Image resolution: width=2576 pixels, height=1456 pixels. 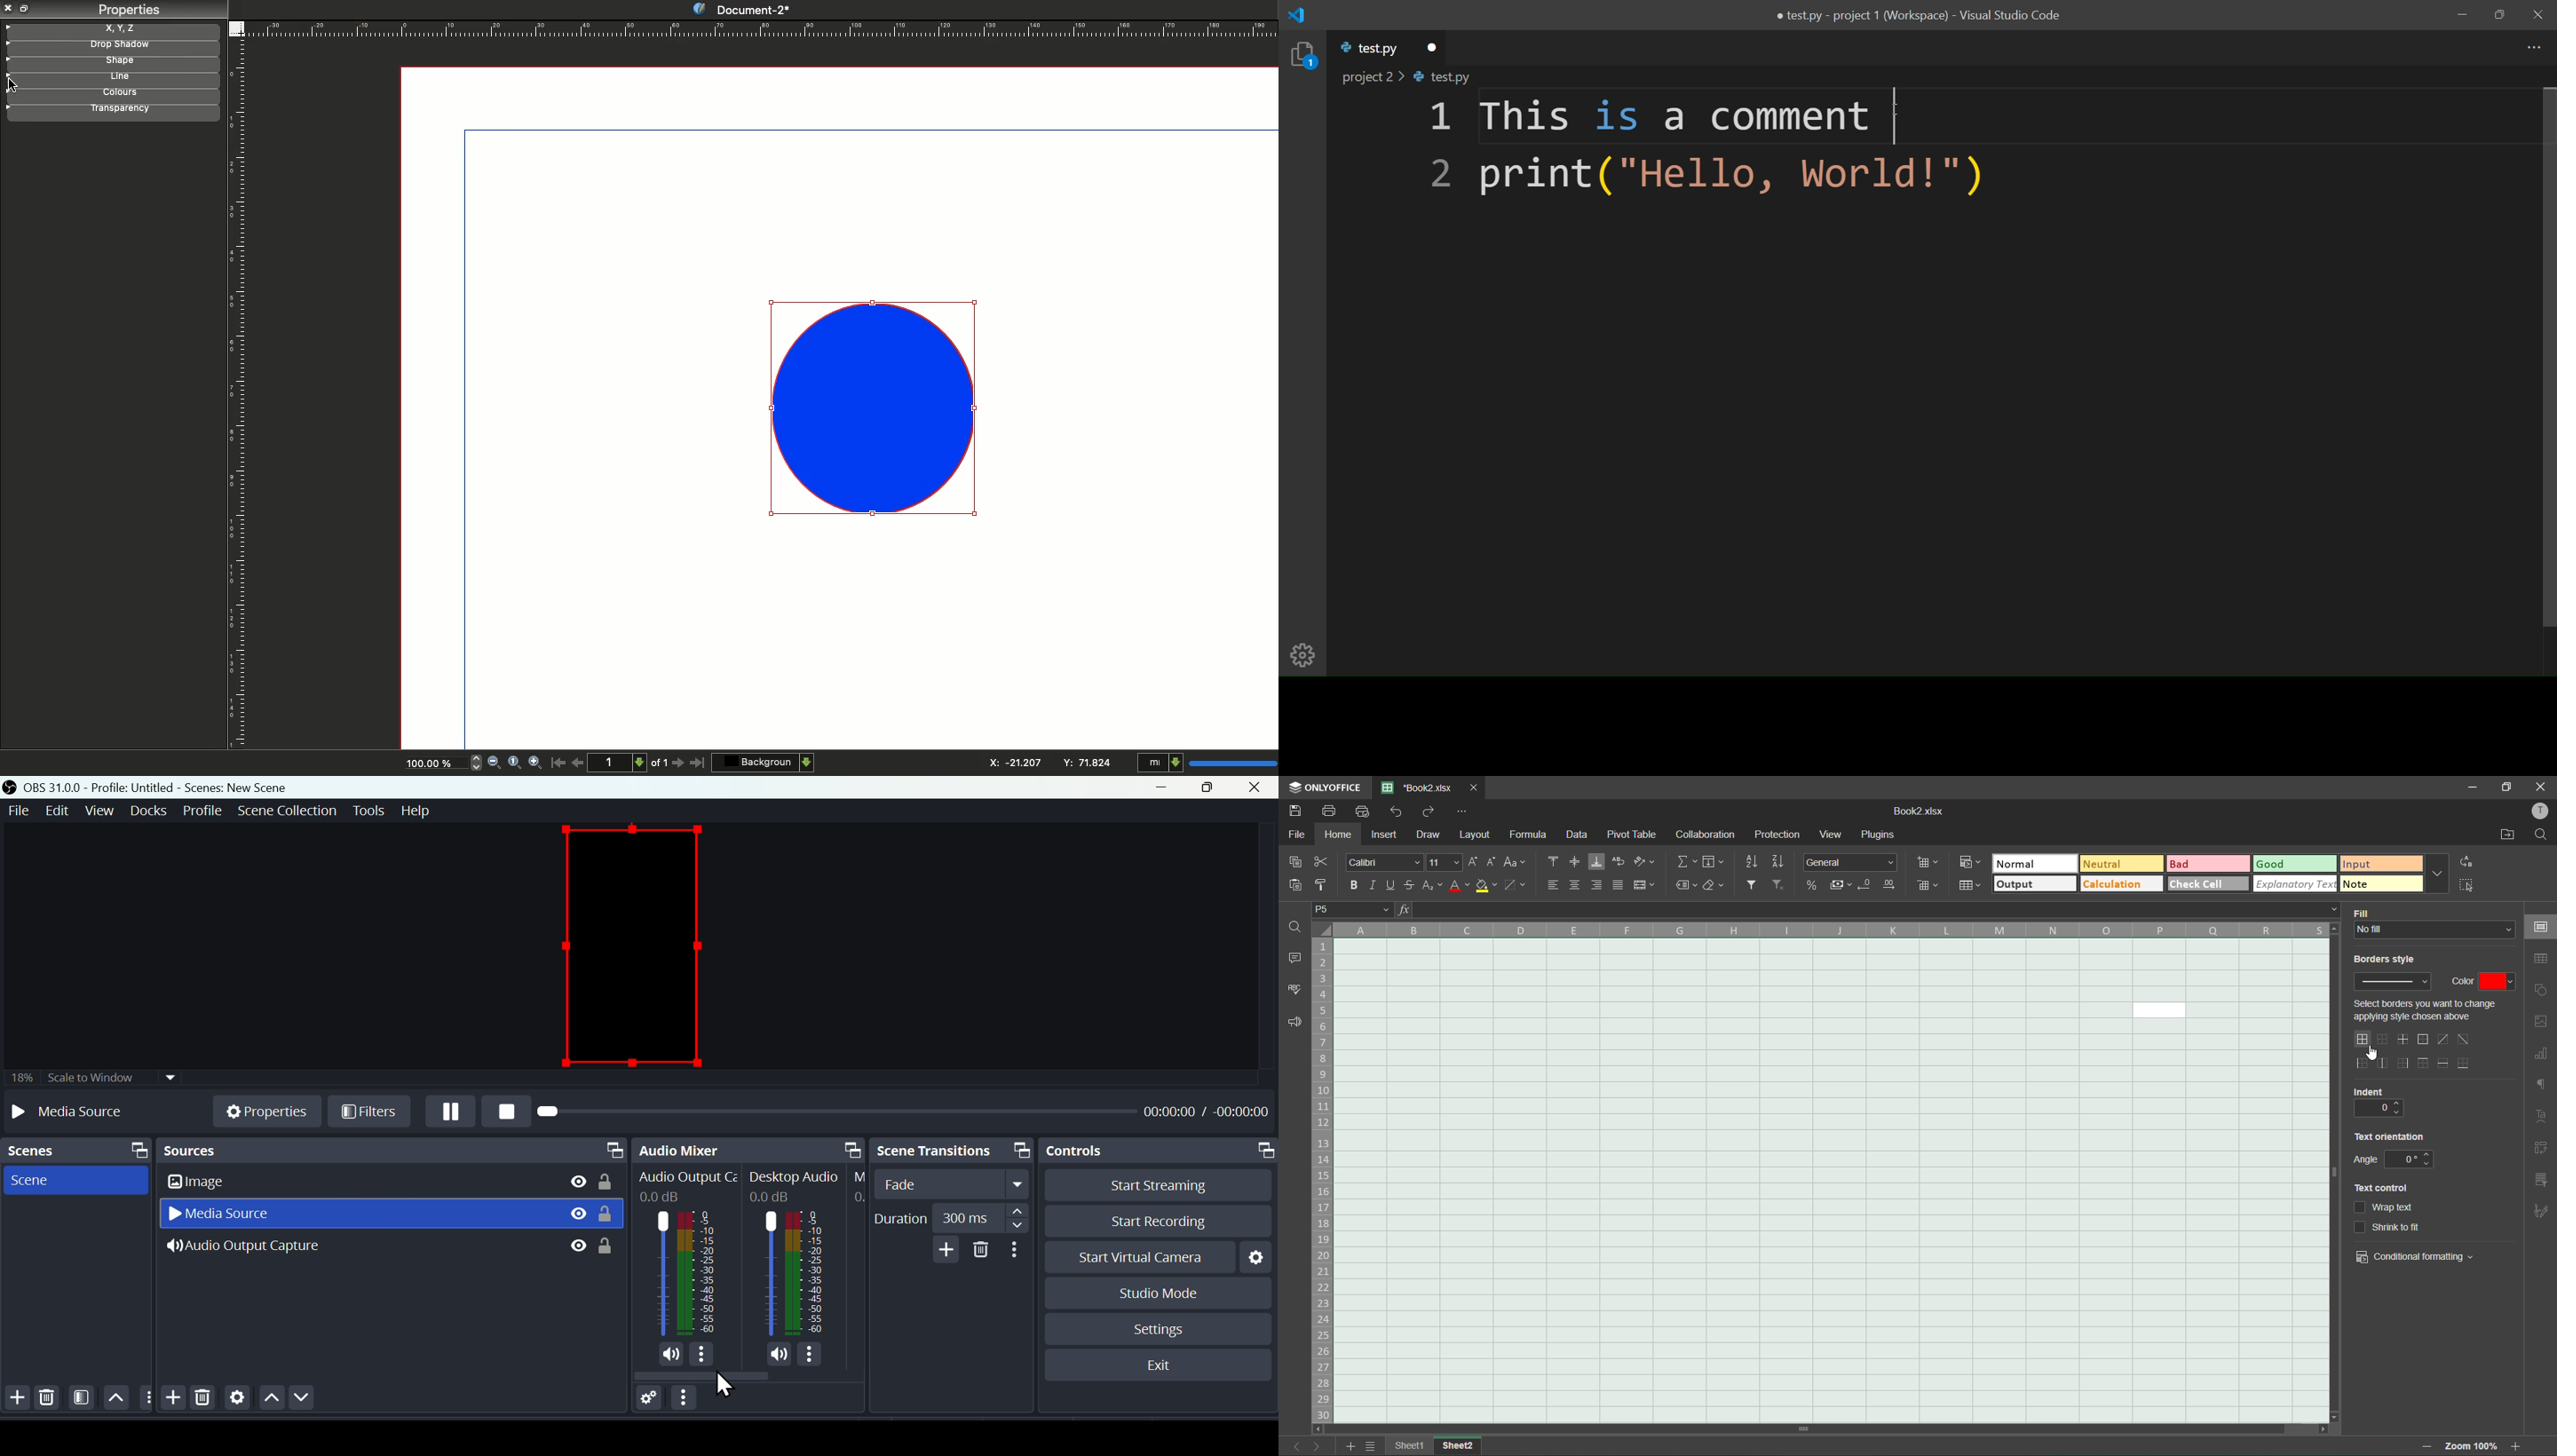 I want to click on Scene collection, so click(x=286, y=809).